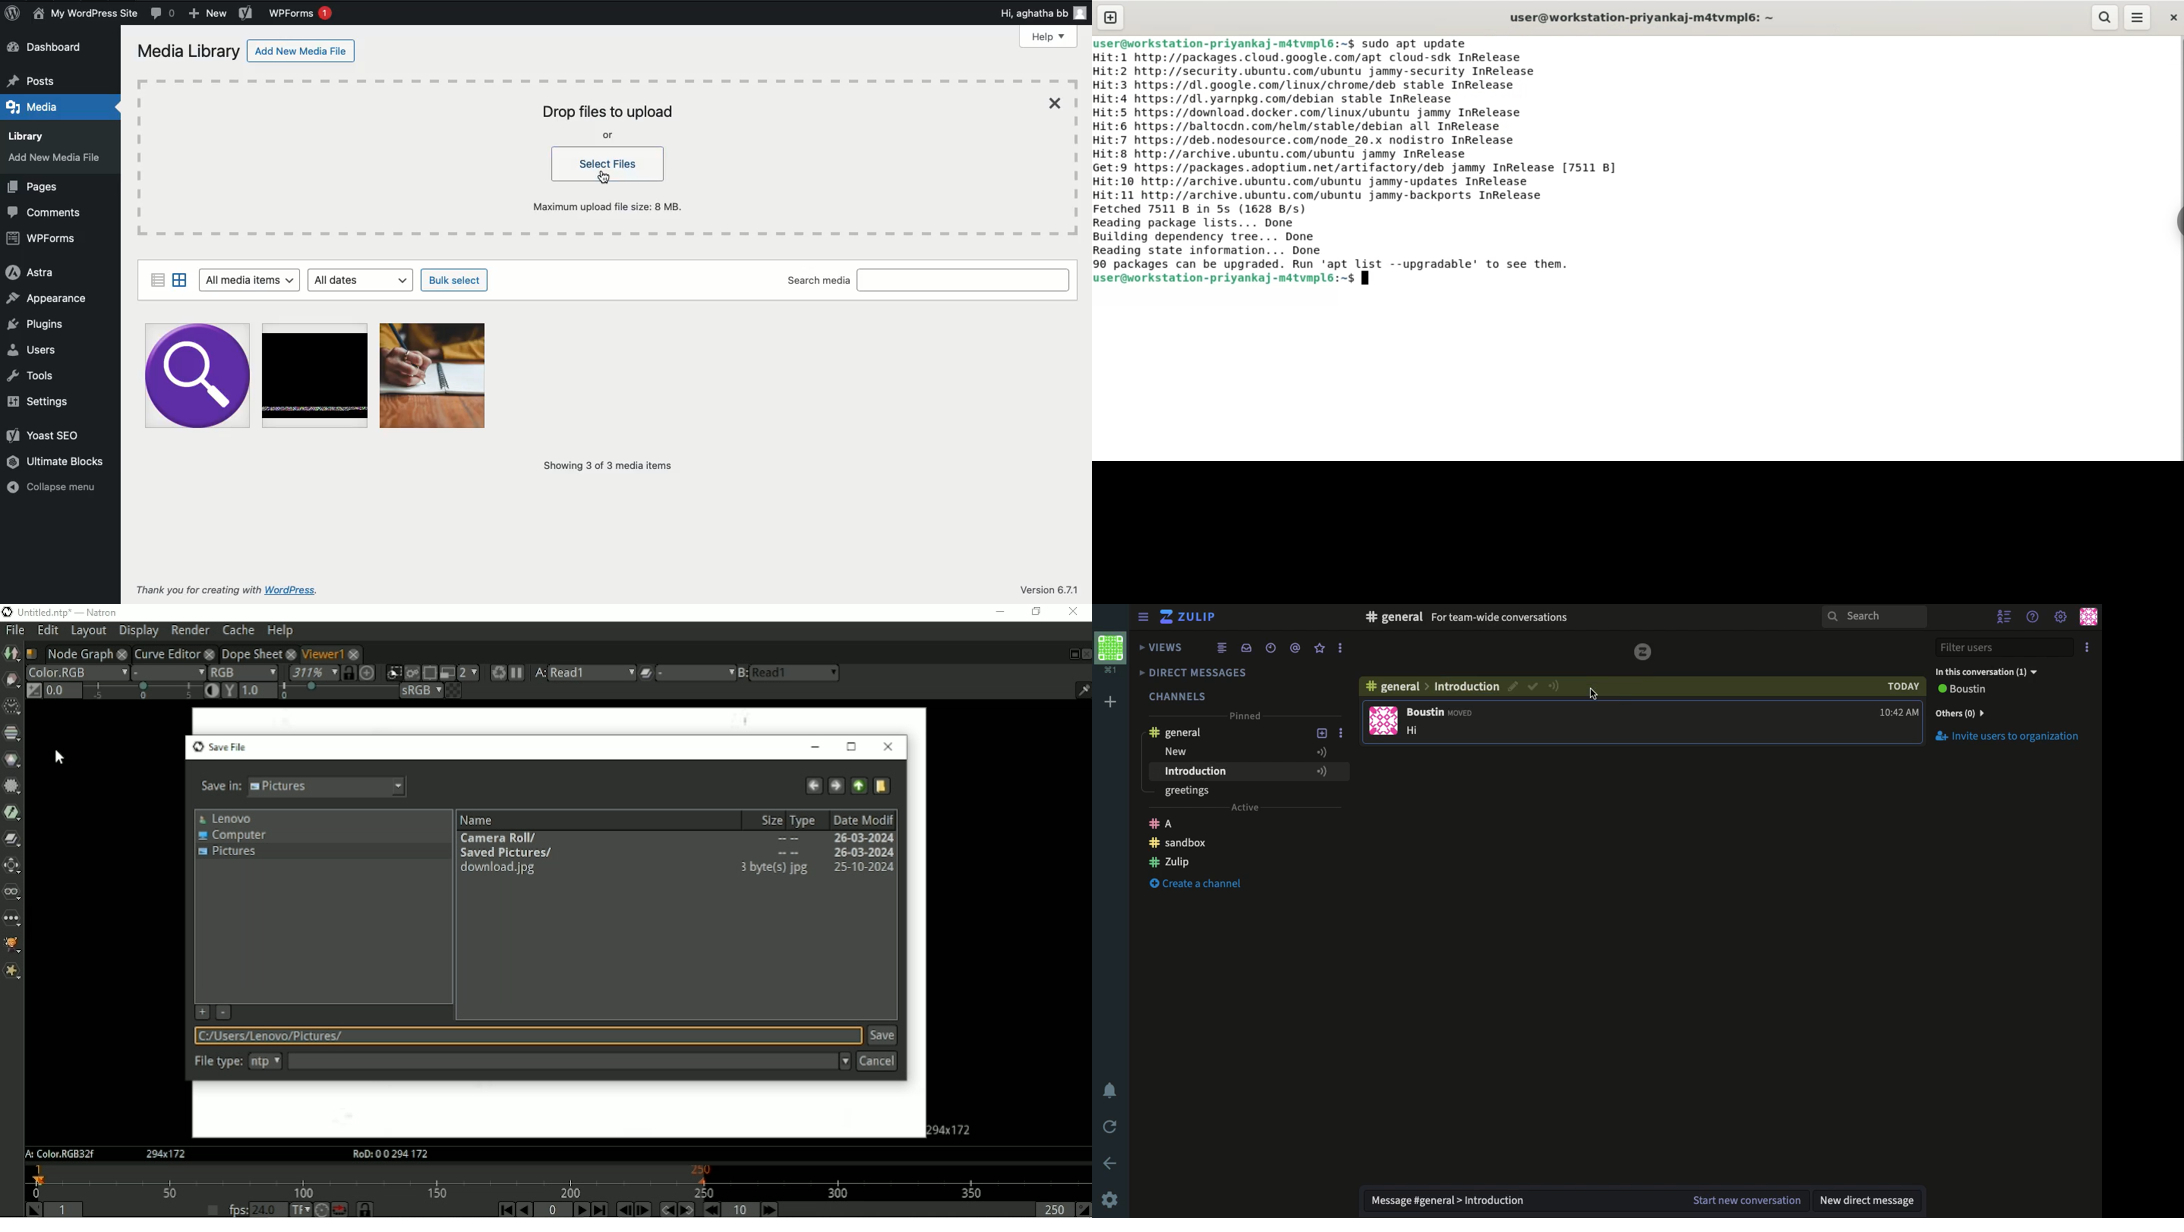  I want to click on Hide user list, so click(2004, 617).